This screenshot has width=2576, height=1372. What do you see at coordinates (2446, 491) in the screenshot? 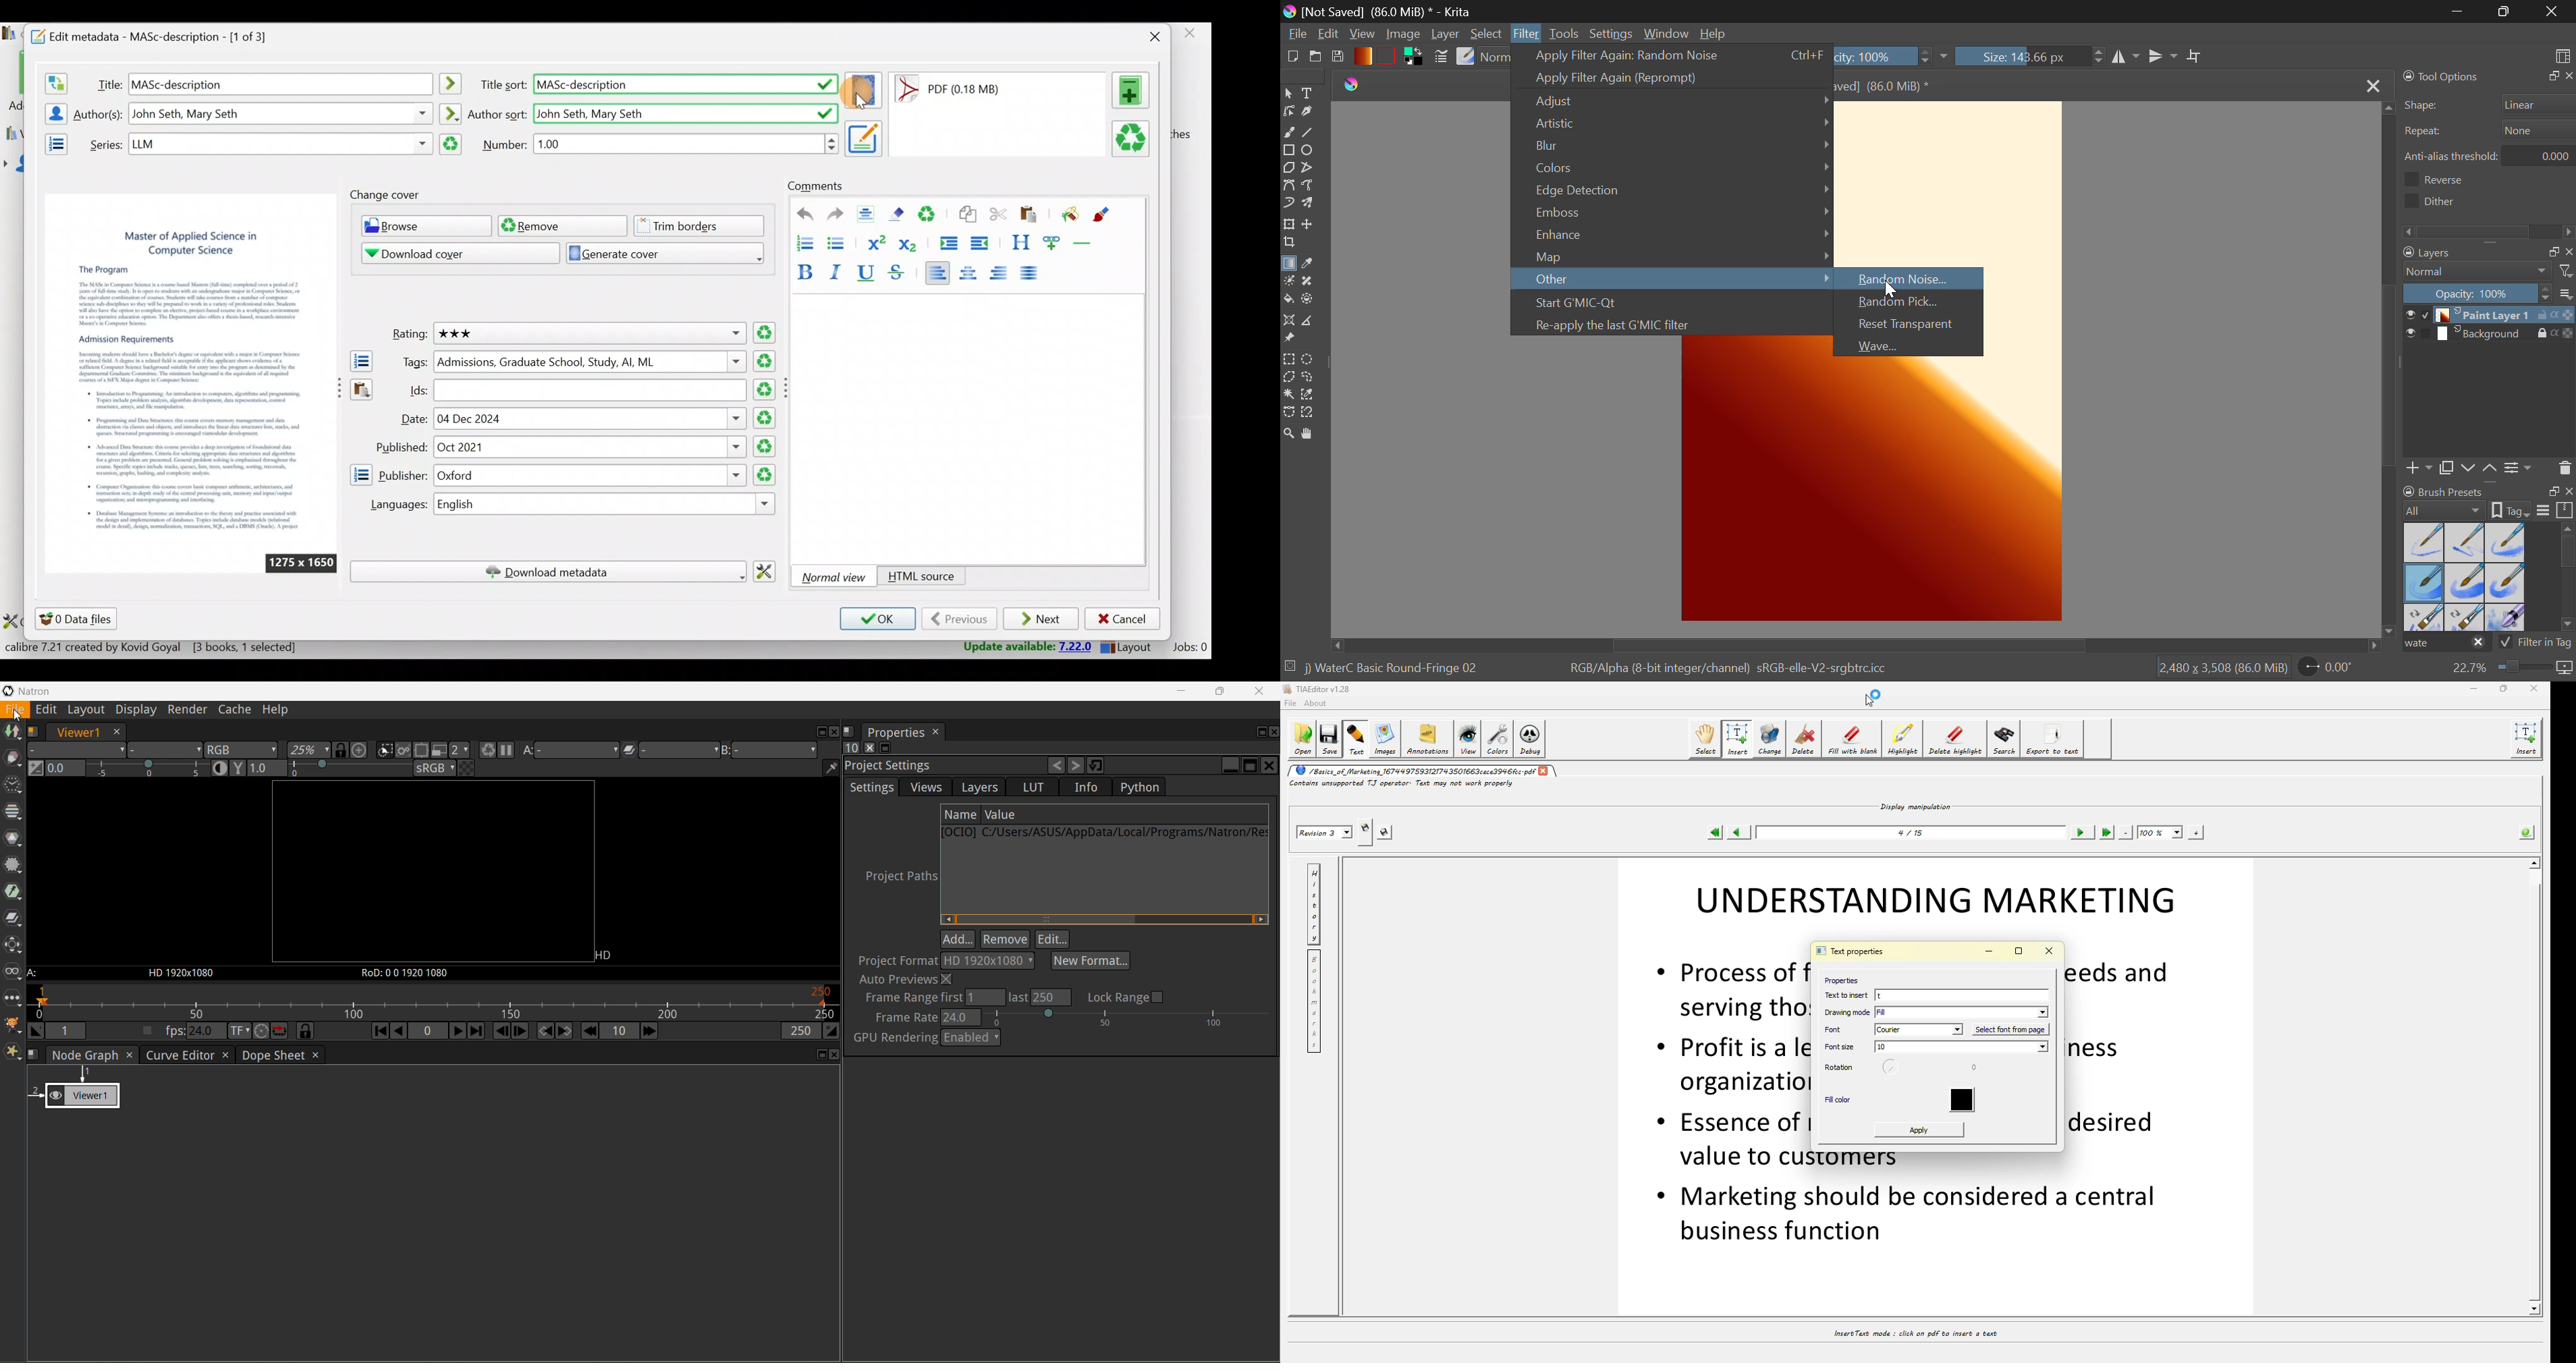
I see `Brush presets` at bounding box center [2446, 491].